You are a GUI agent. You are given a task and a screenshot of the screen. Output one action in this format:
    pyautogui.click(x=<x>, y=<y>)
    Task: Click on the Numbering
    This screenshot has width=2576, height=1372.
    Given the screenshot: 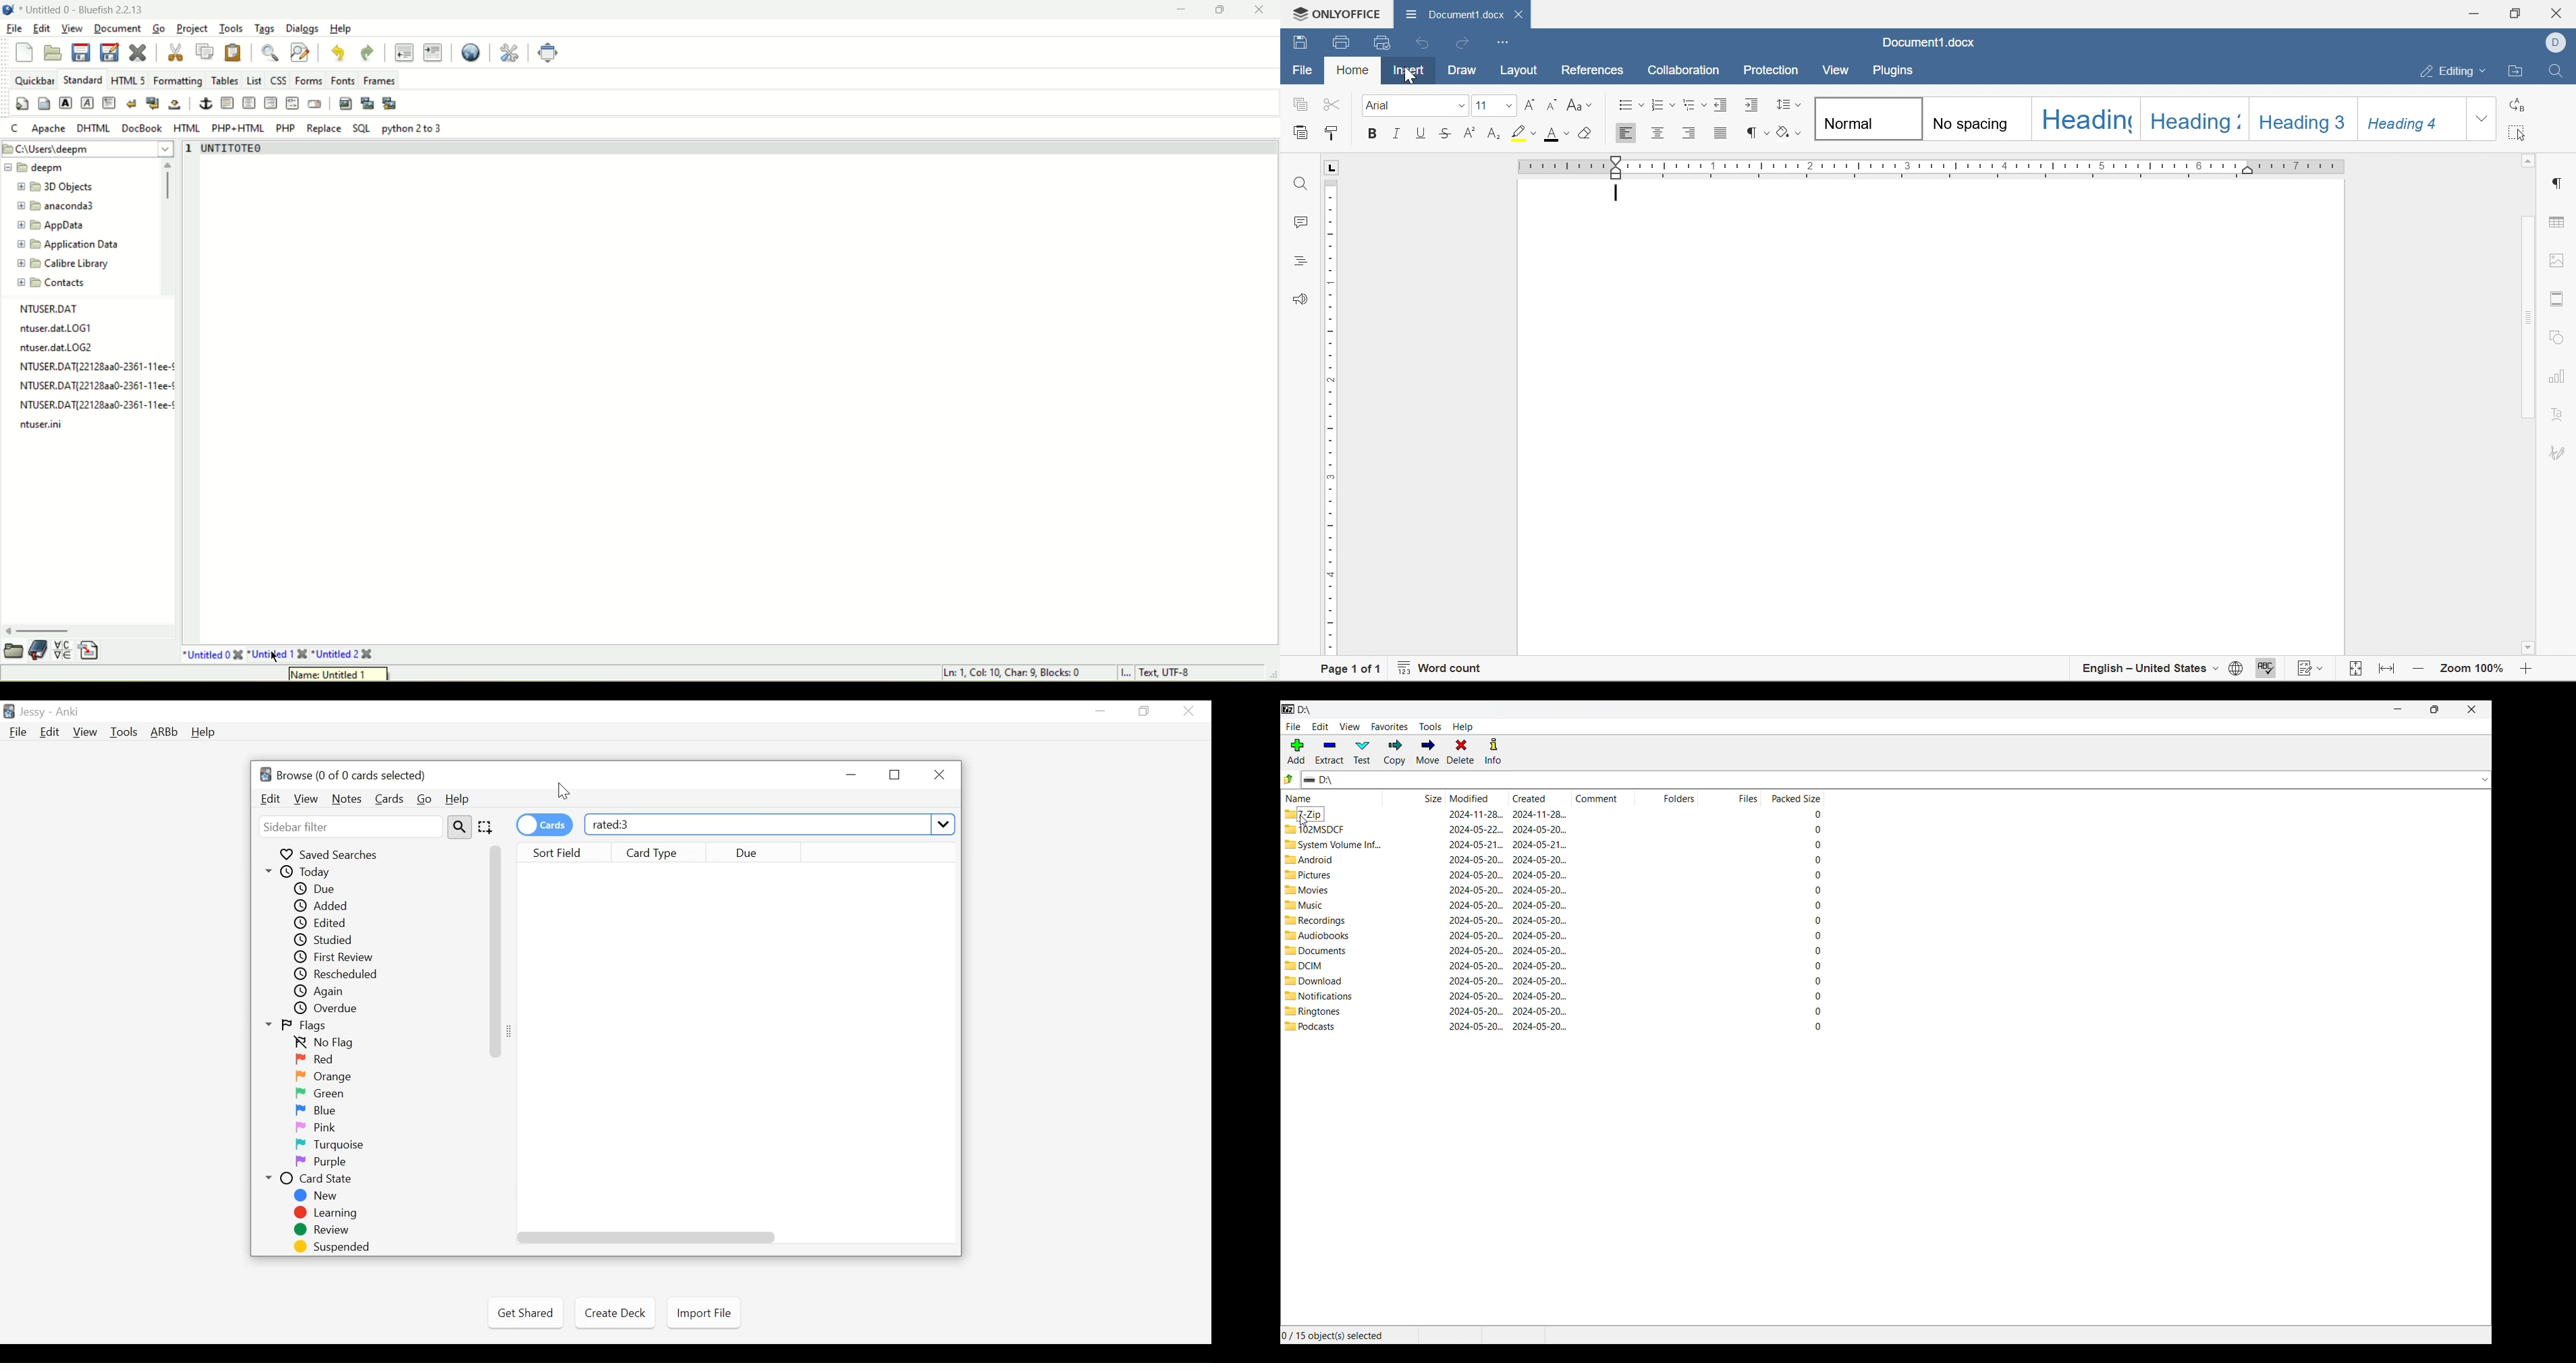 What is the action you would take?
    pyautogui.click(x=1664, y=103)
    